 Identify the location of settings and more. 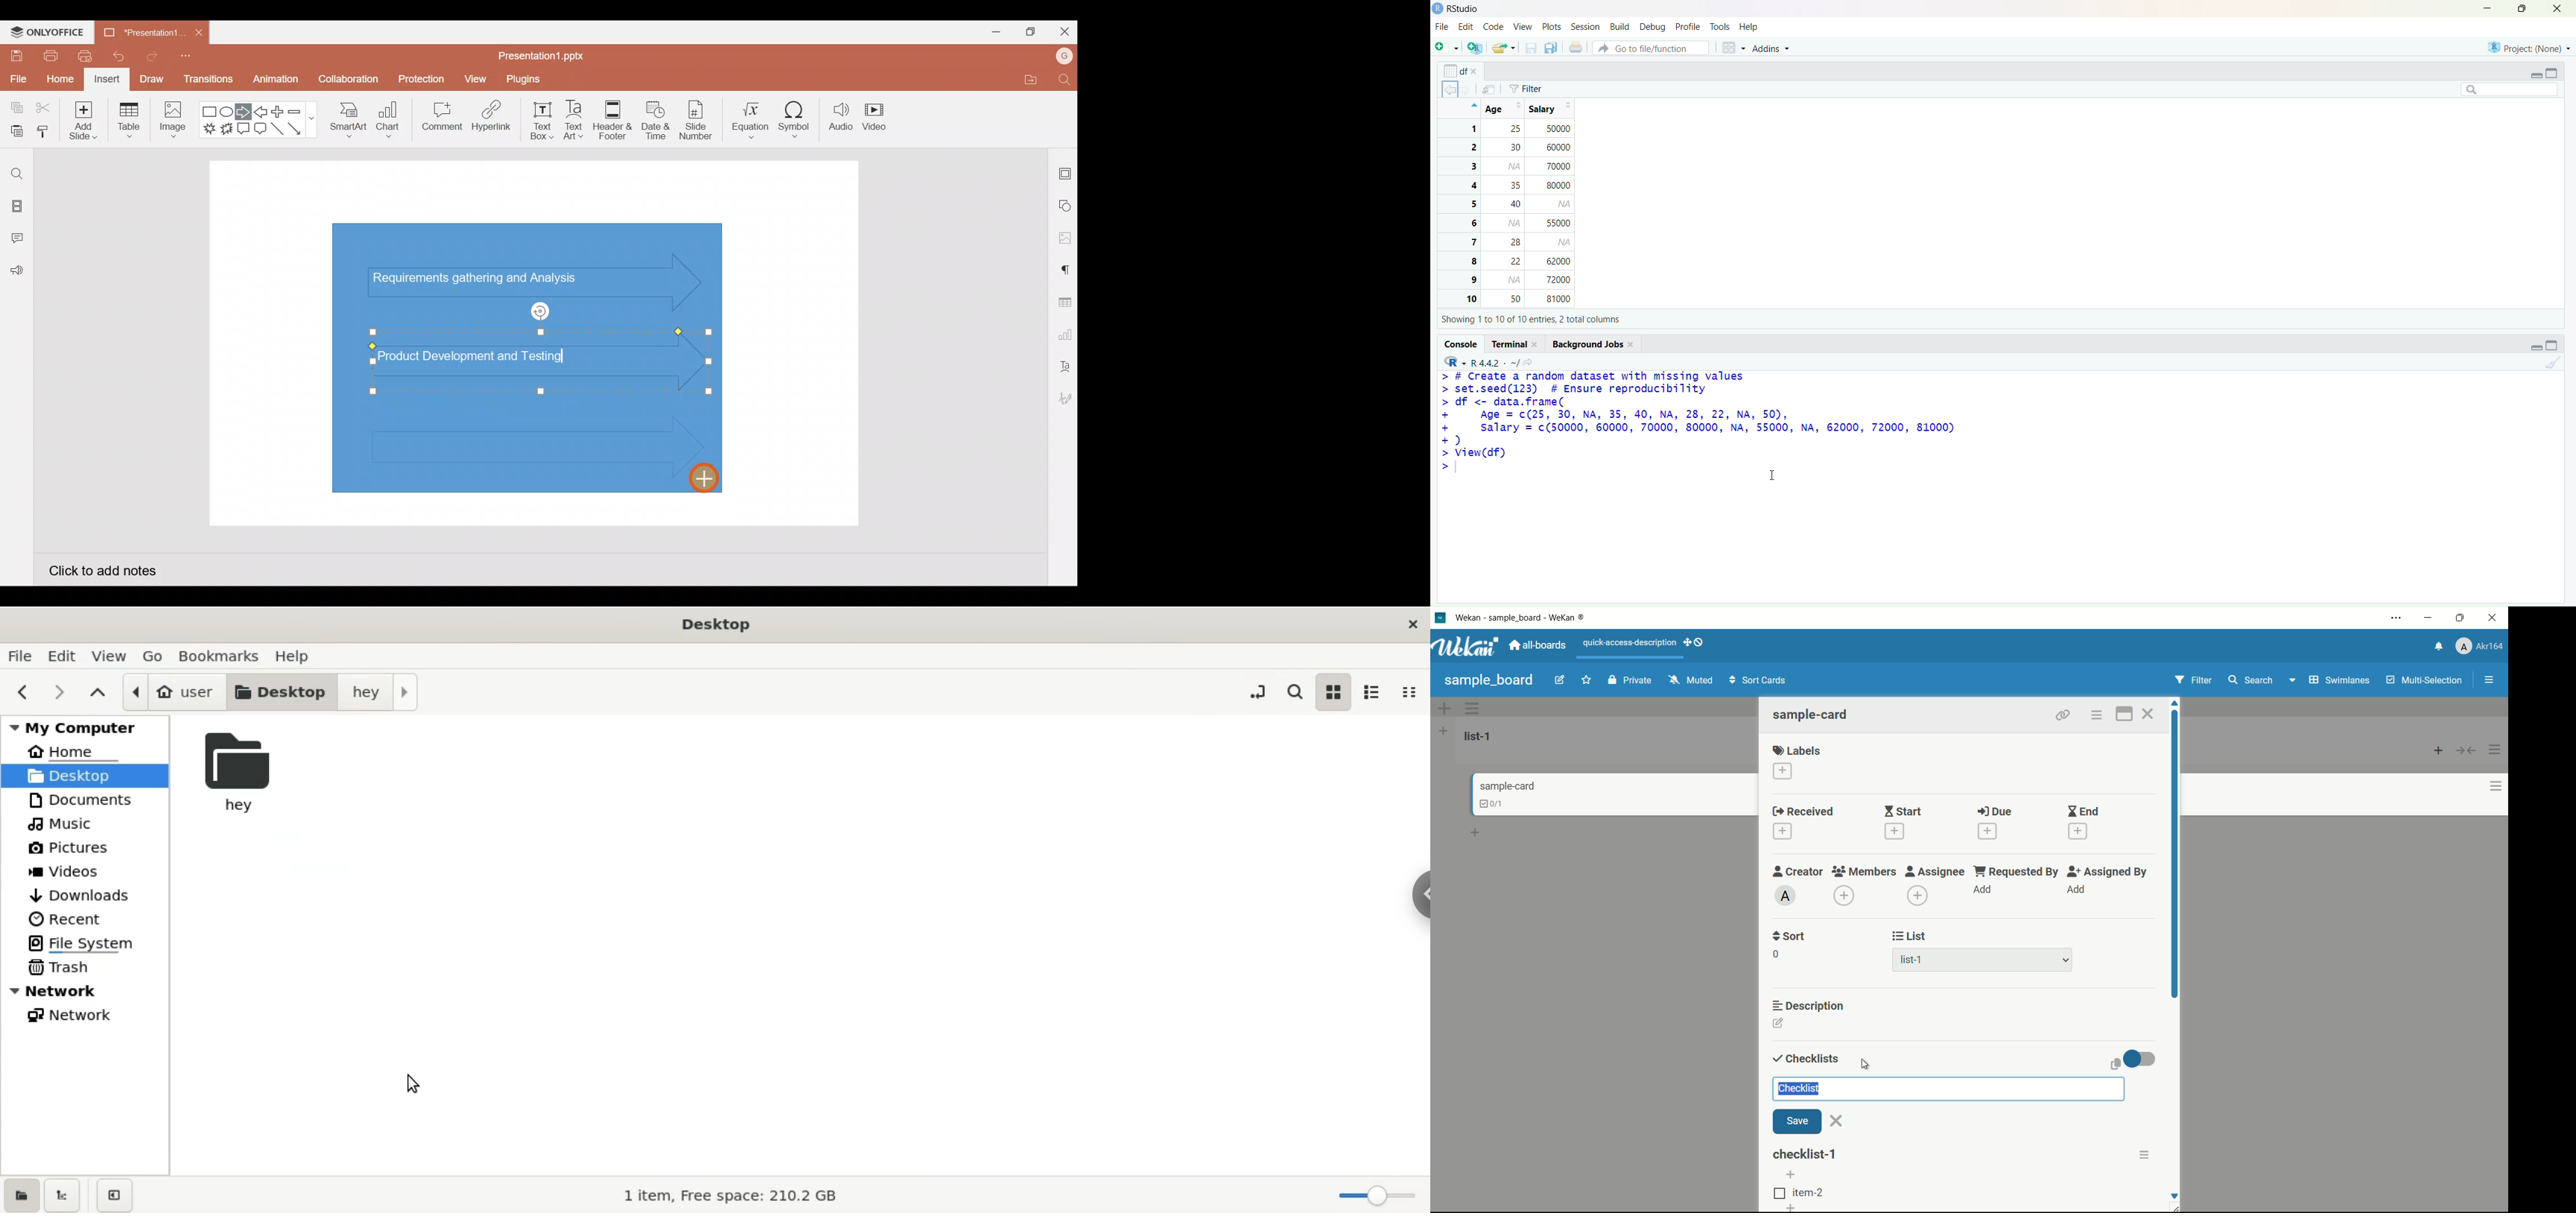
(2398, 619).